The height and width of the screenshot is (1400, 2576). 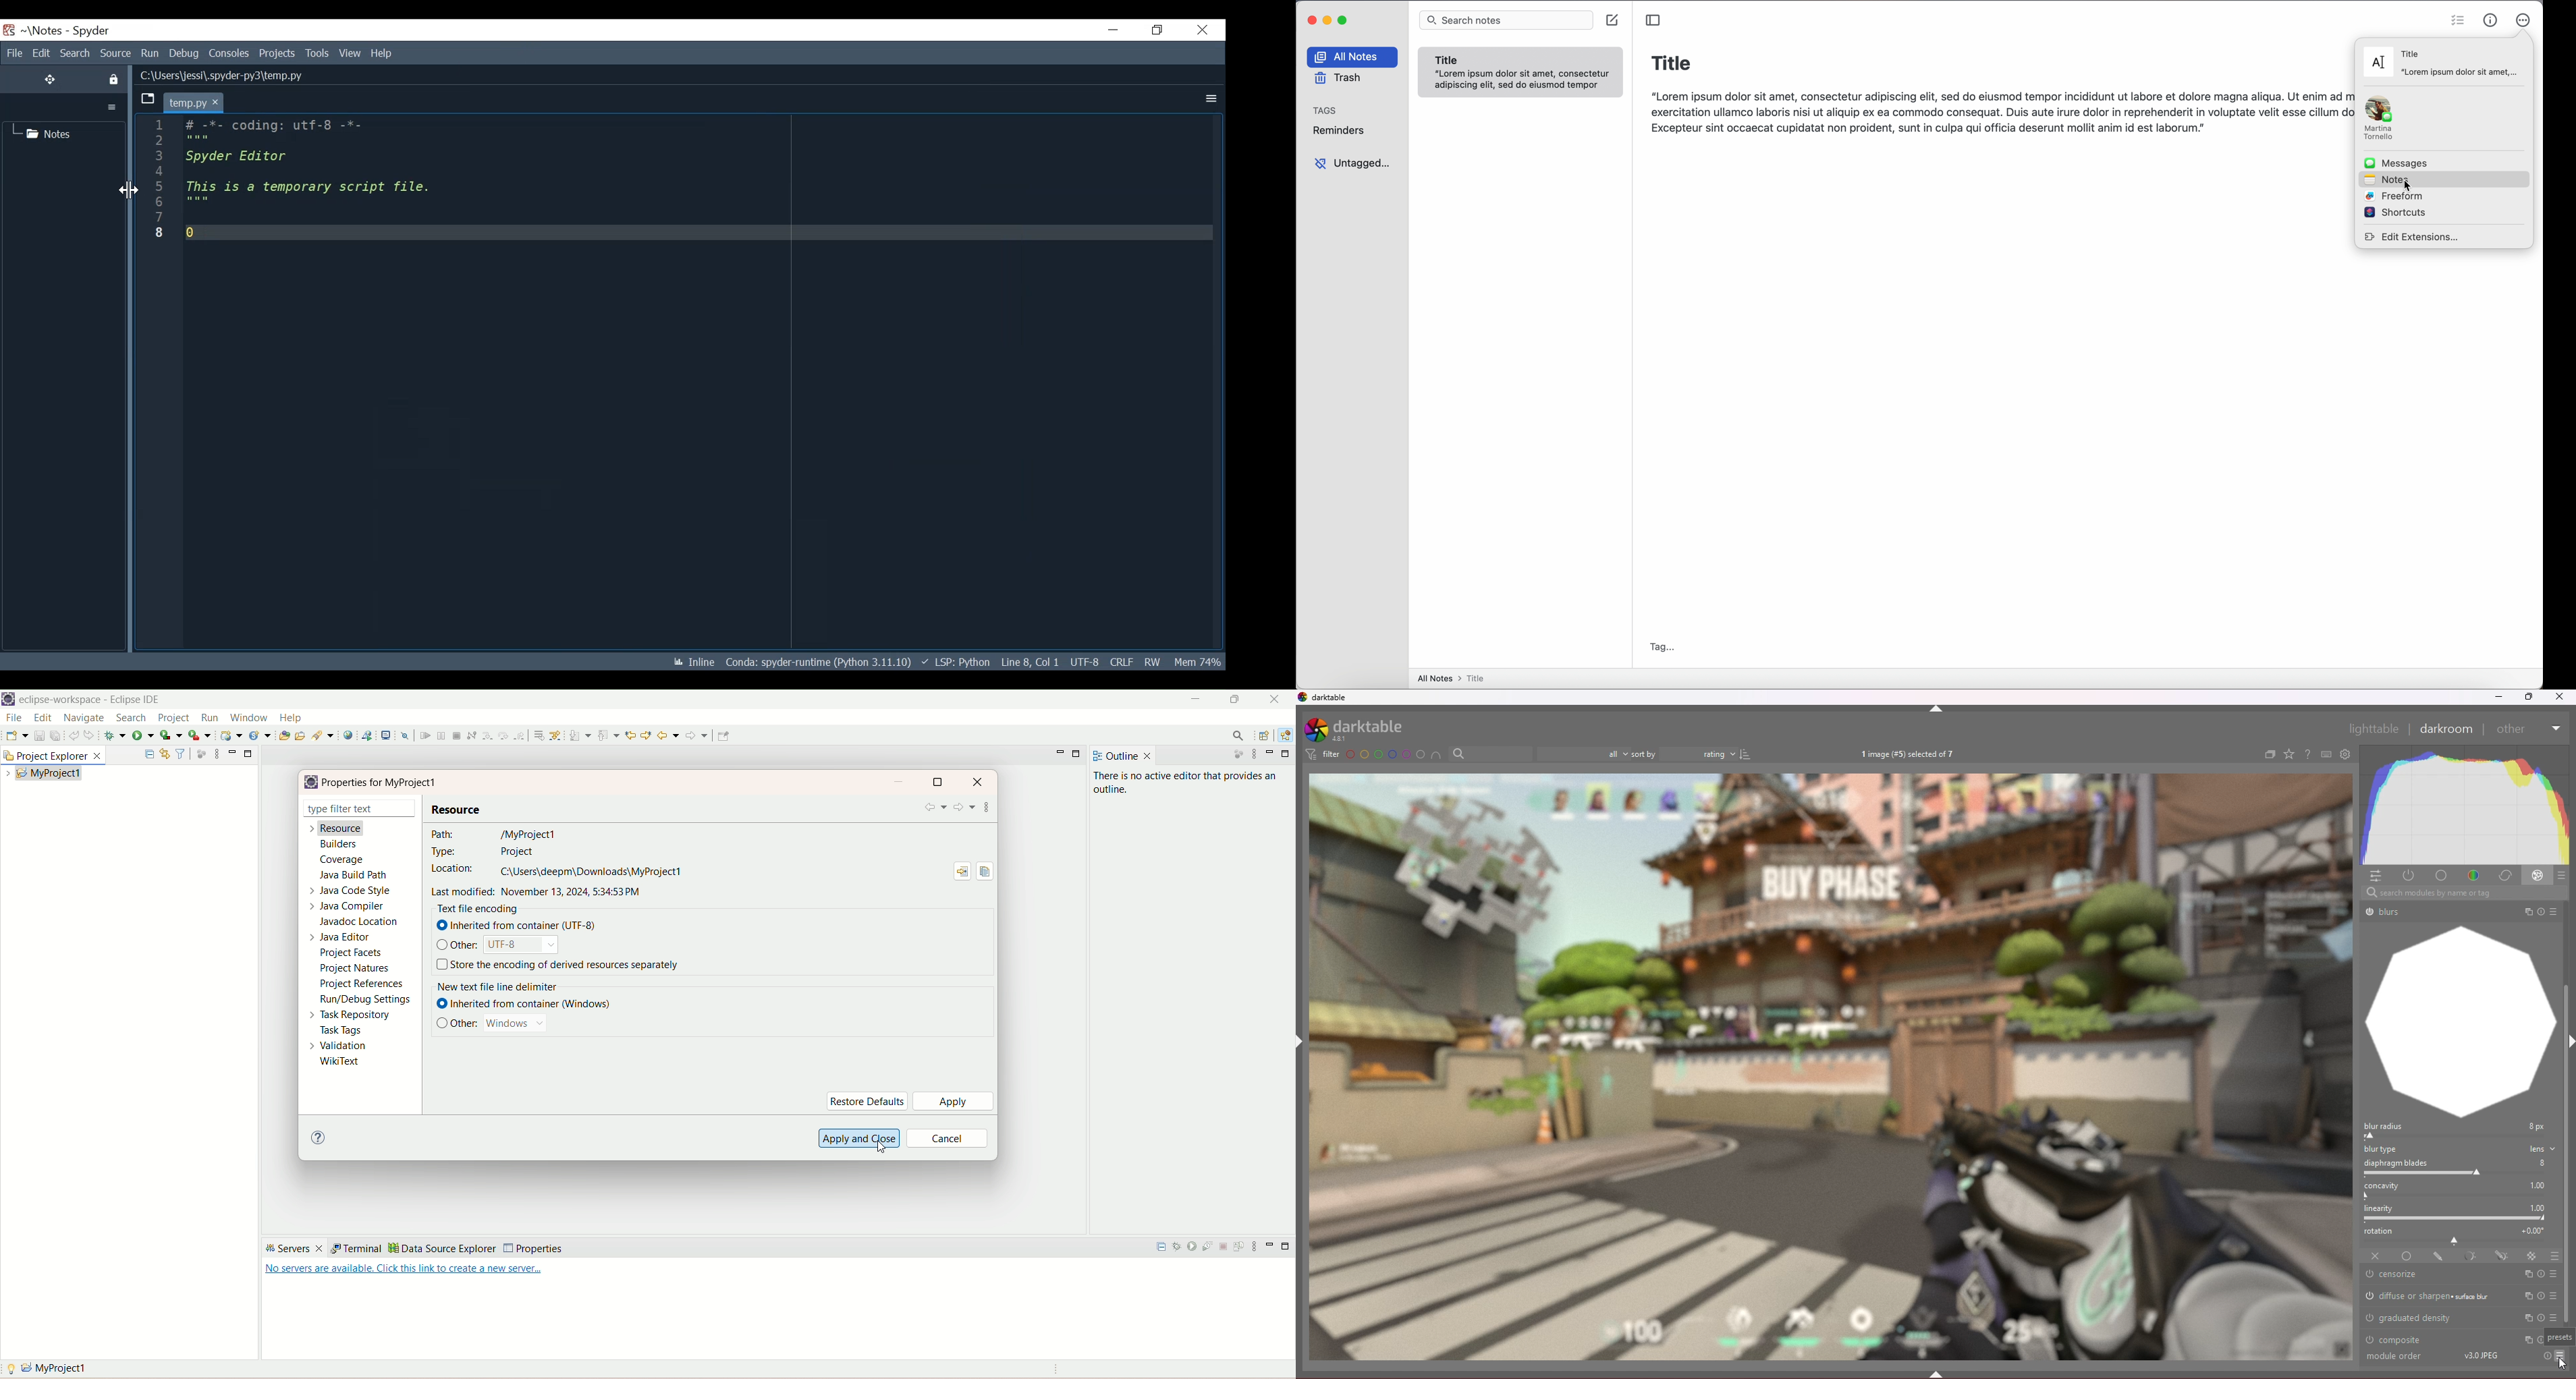 I want to click on More Options, so click(x=110, y=107).